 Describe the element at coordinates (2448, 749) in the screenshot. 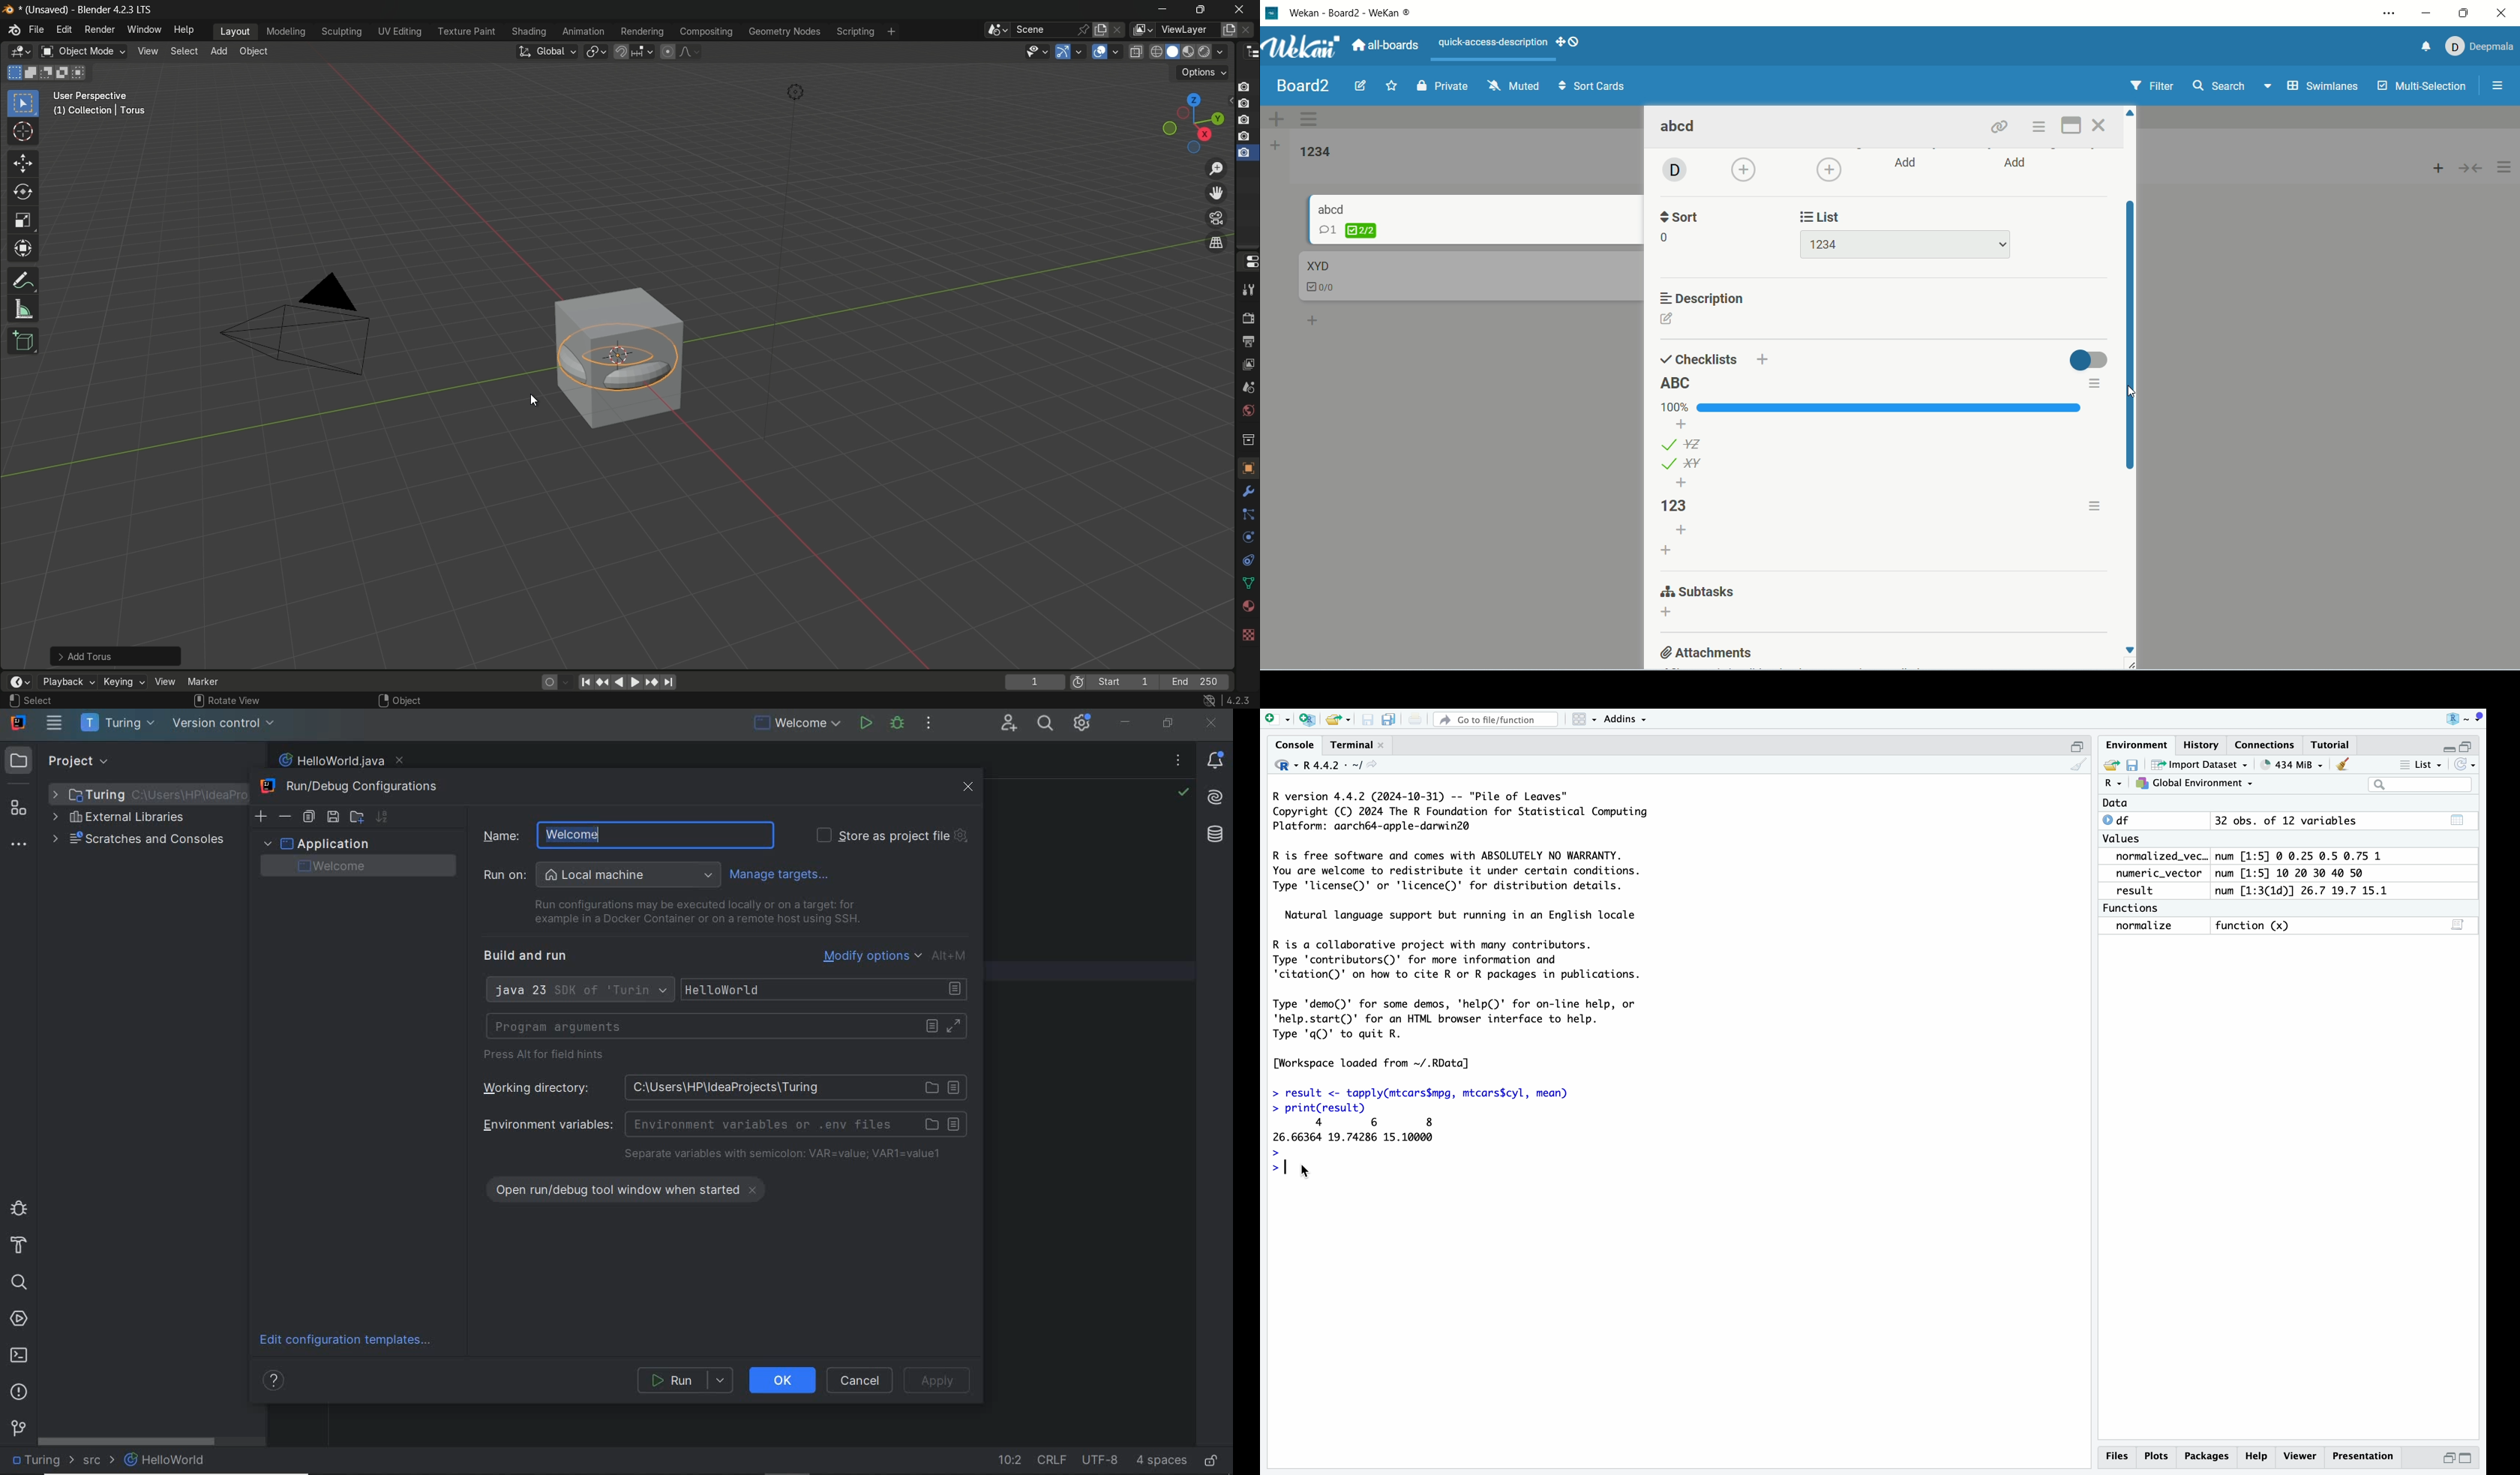

I see `Hide` at that location.